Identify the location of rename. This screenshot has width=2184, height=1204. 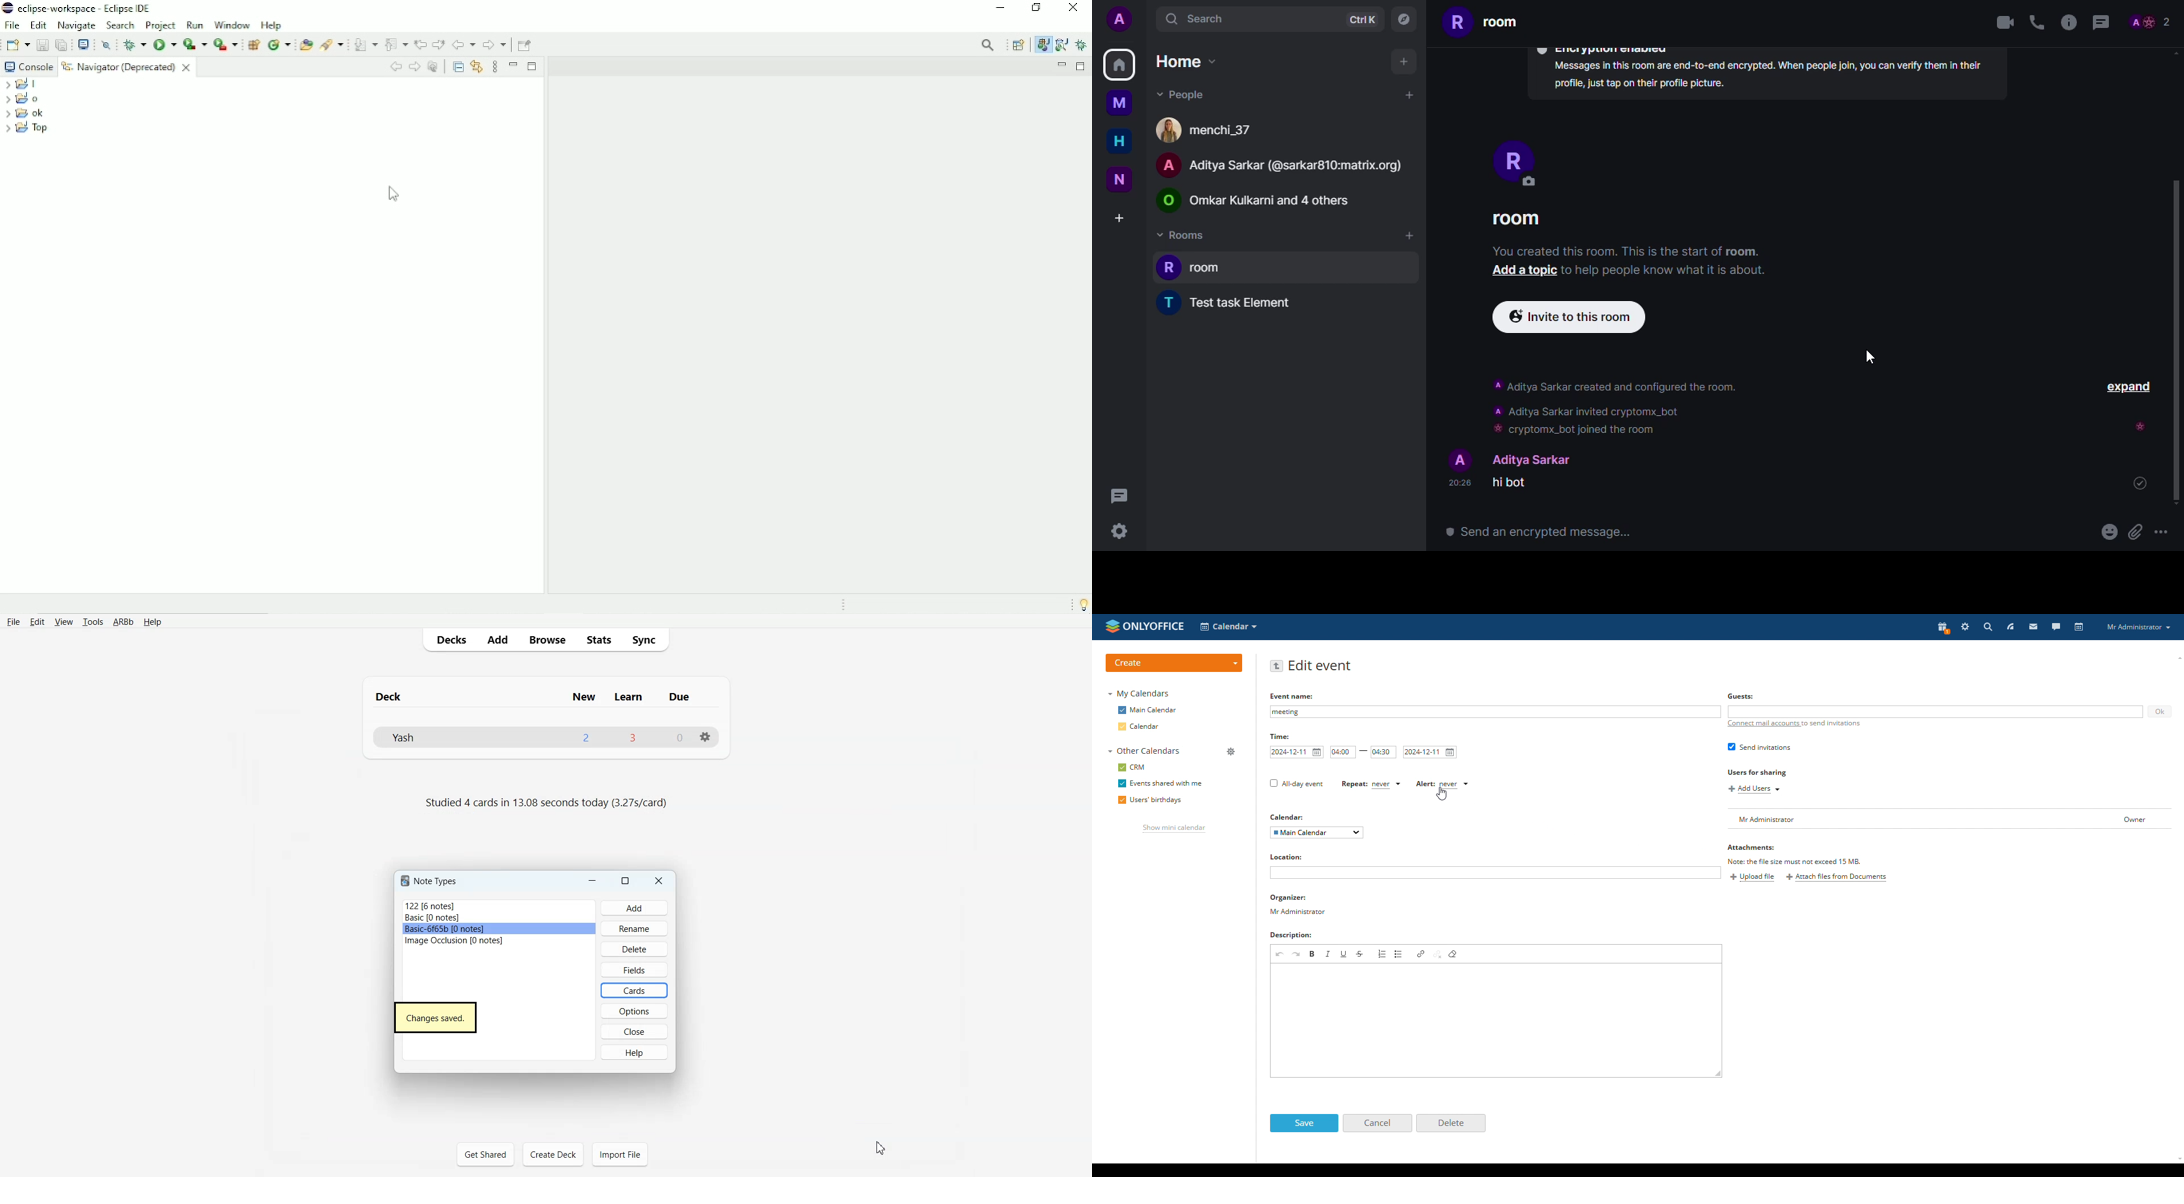
(639, 931).